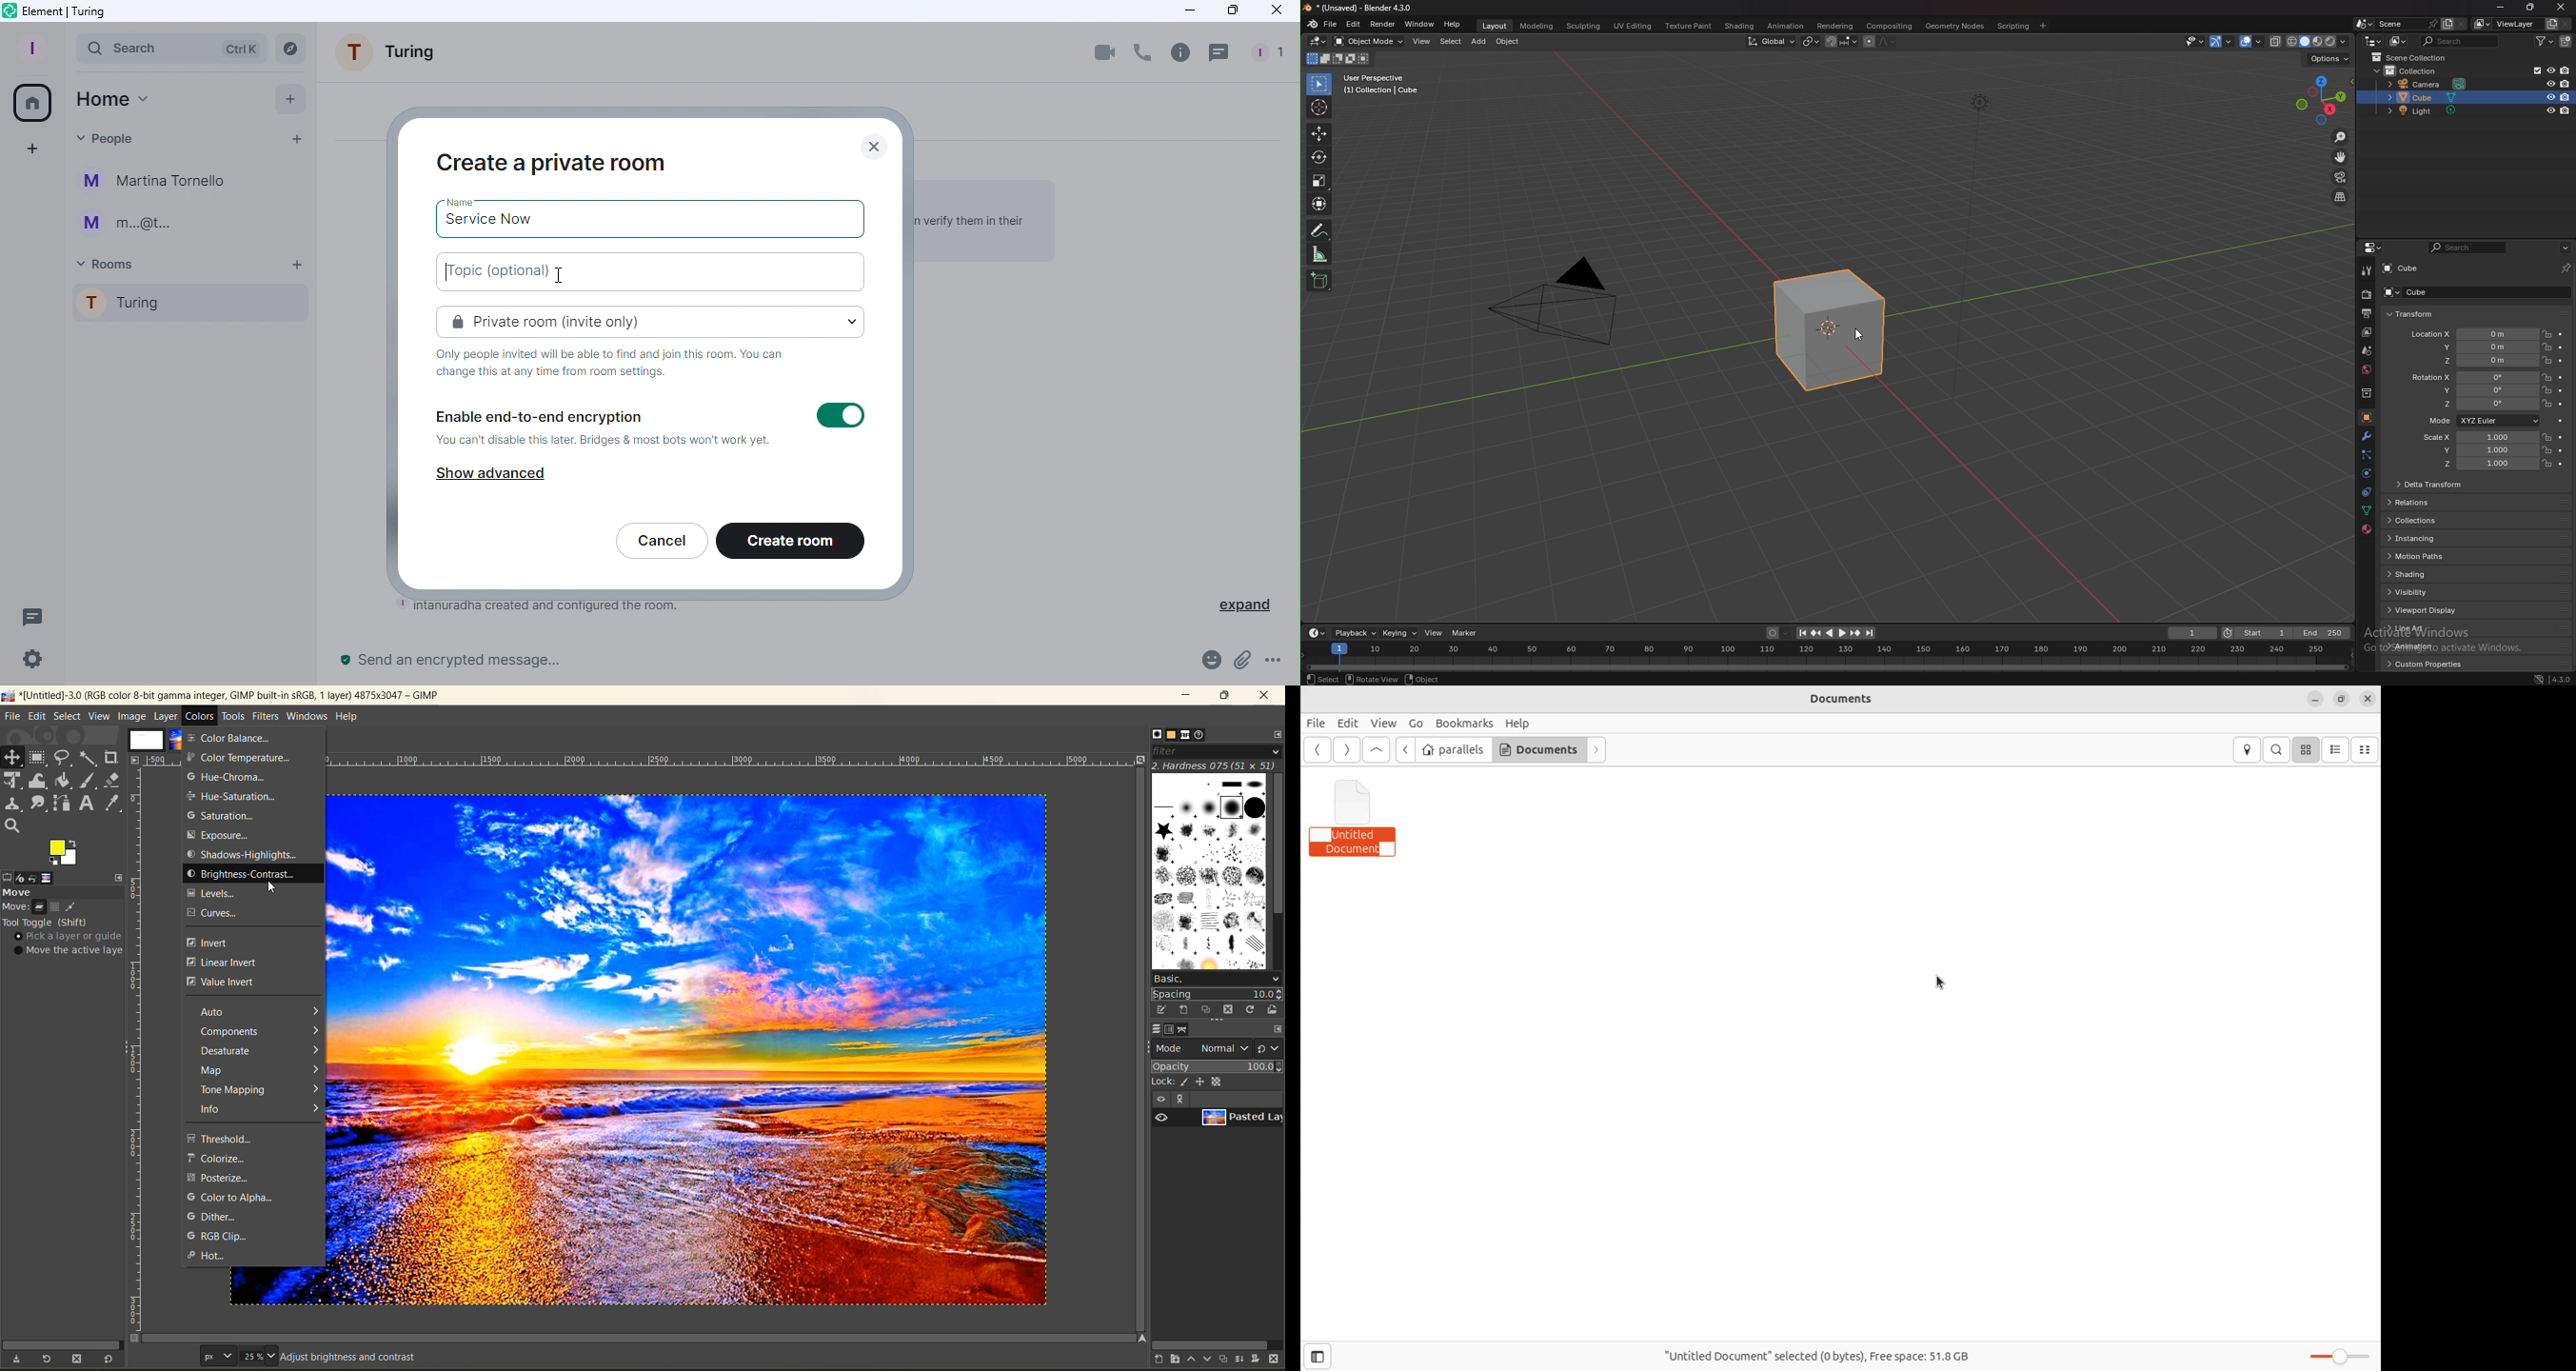 The width and height of the screenshot is (2576, 1372). I want to click on components, so click(260, 1031).